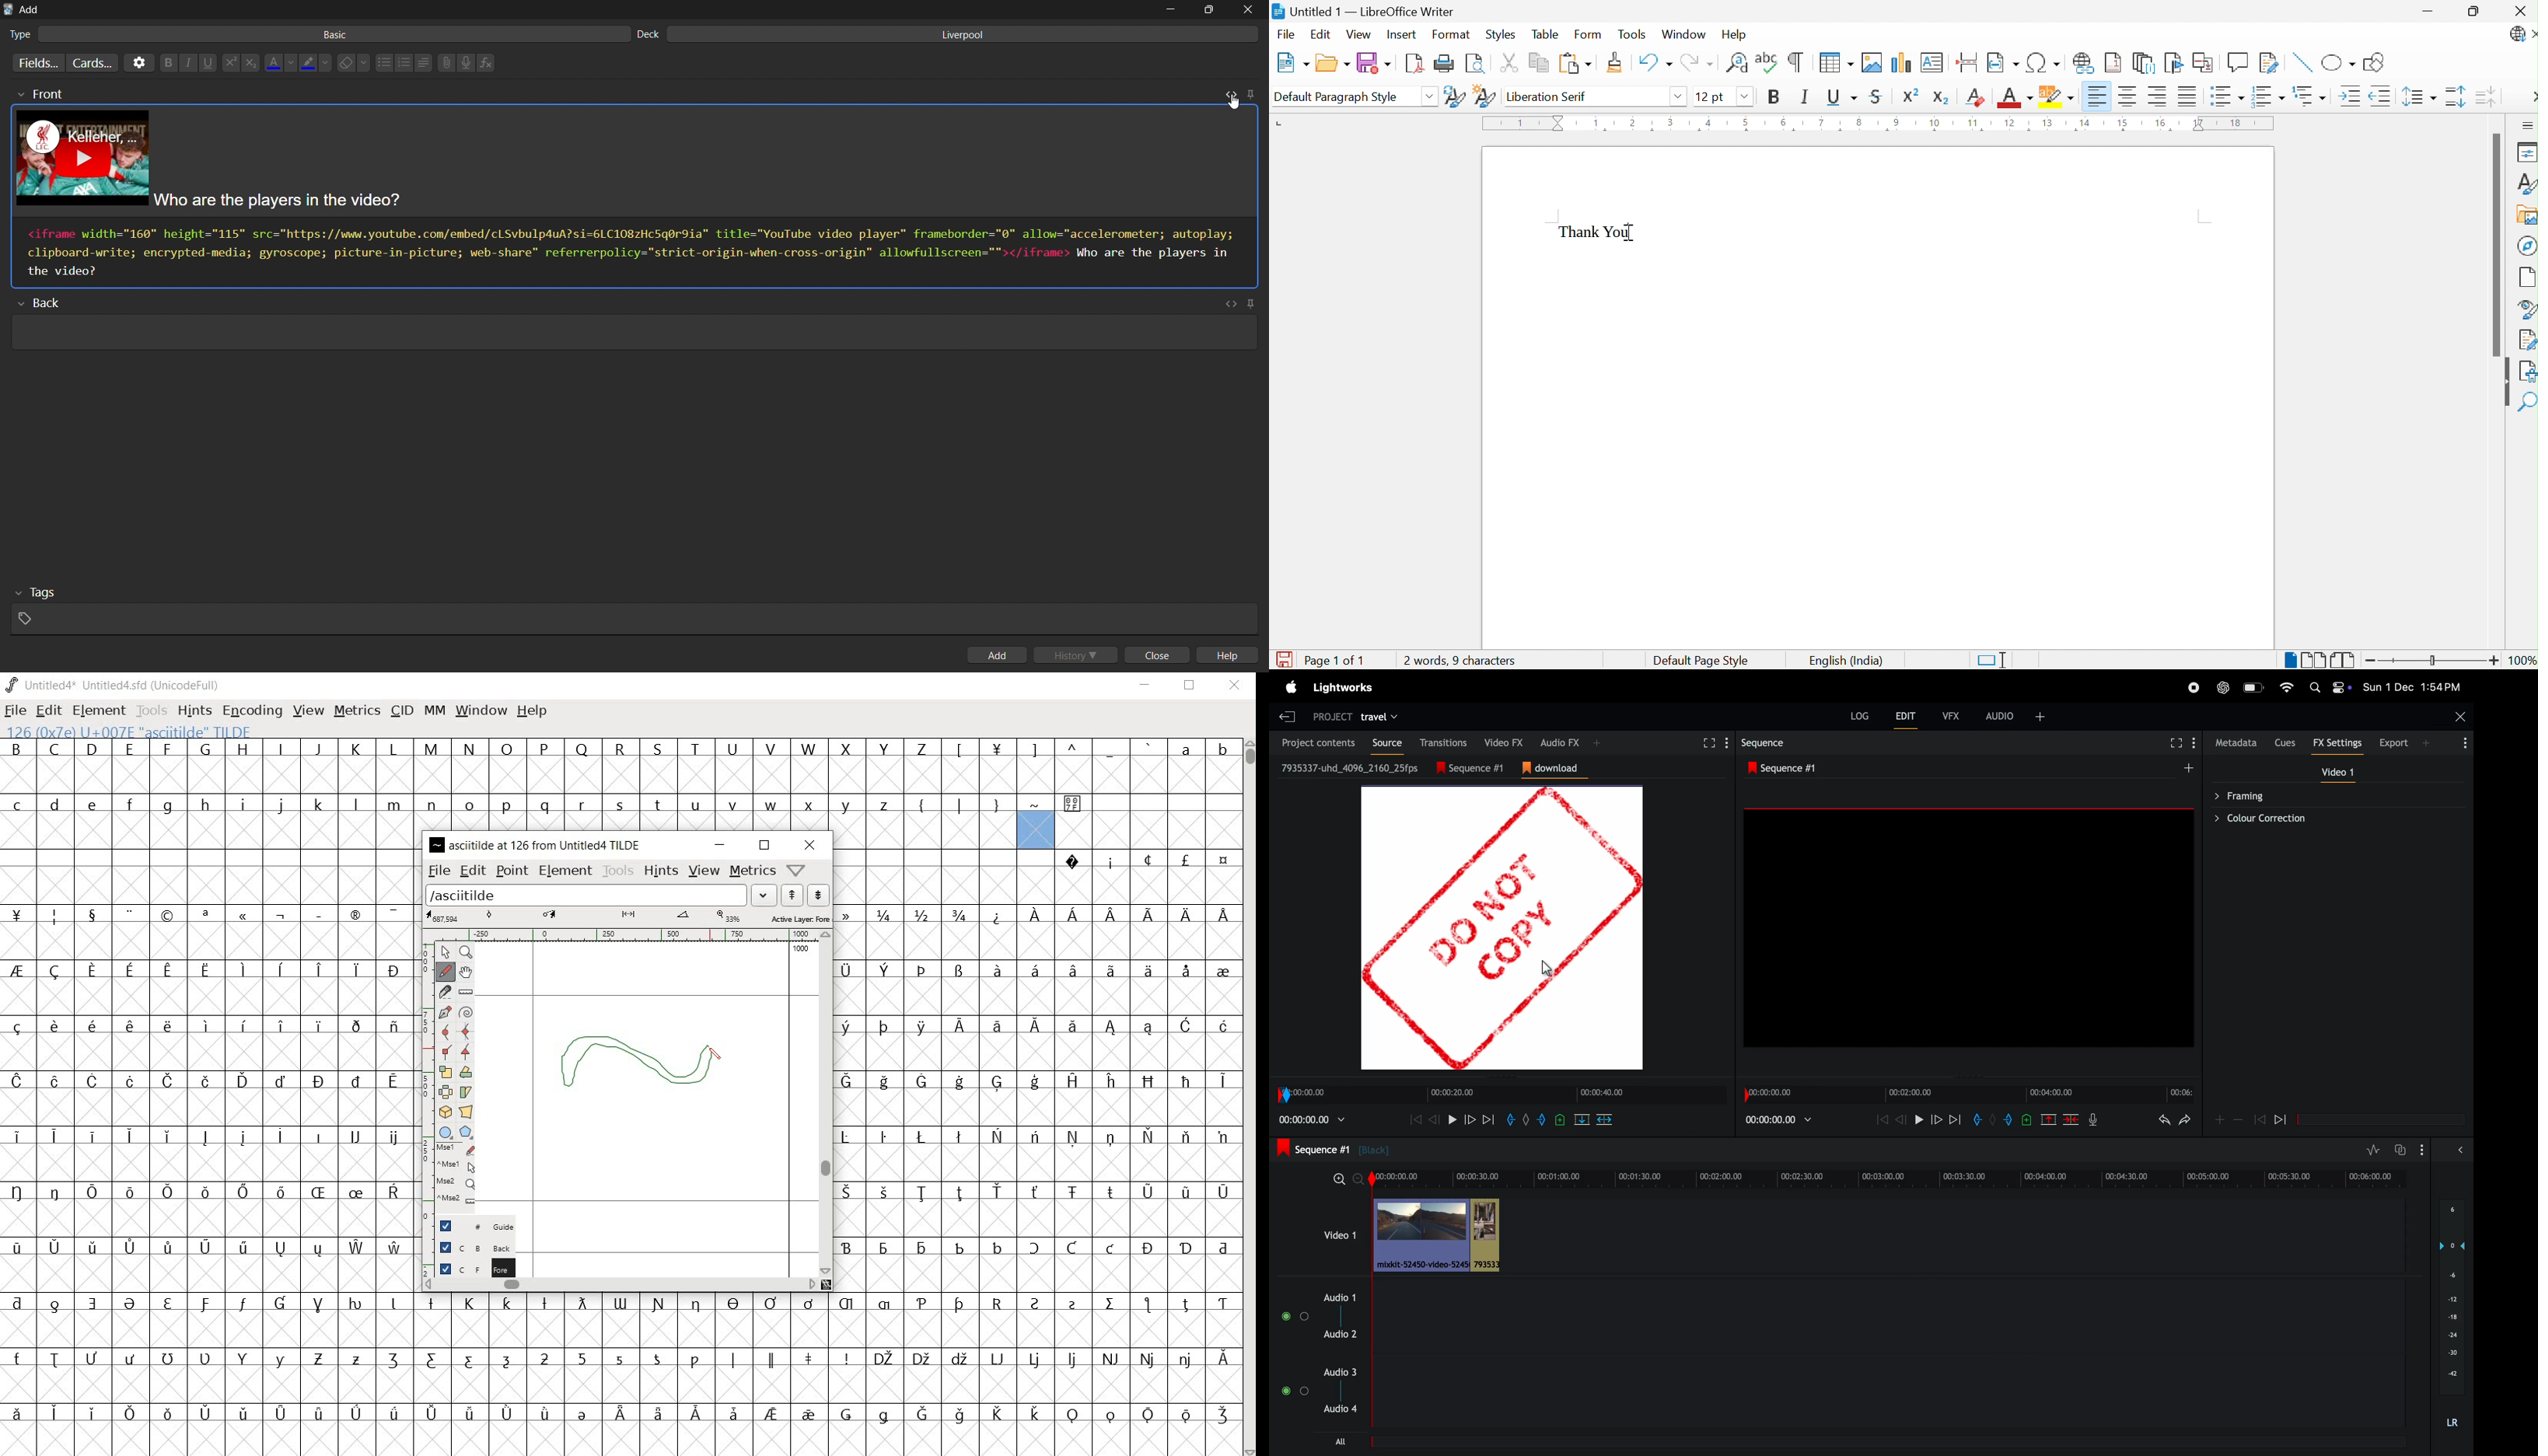 This screenshot has height=1456, width=2548. Describe the element at coordinates (1941, 97) in the screenshot. I see `Subscript` at that location.